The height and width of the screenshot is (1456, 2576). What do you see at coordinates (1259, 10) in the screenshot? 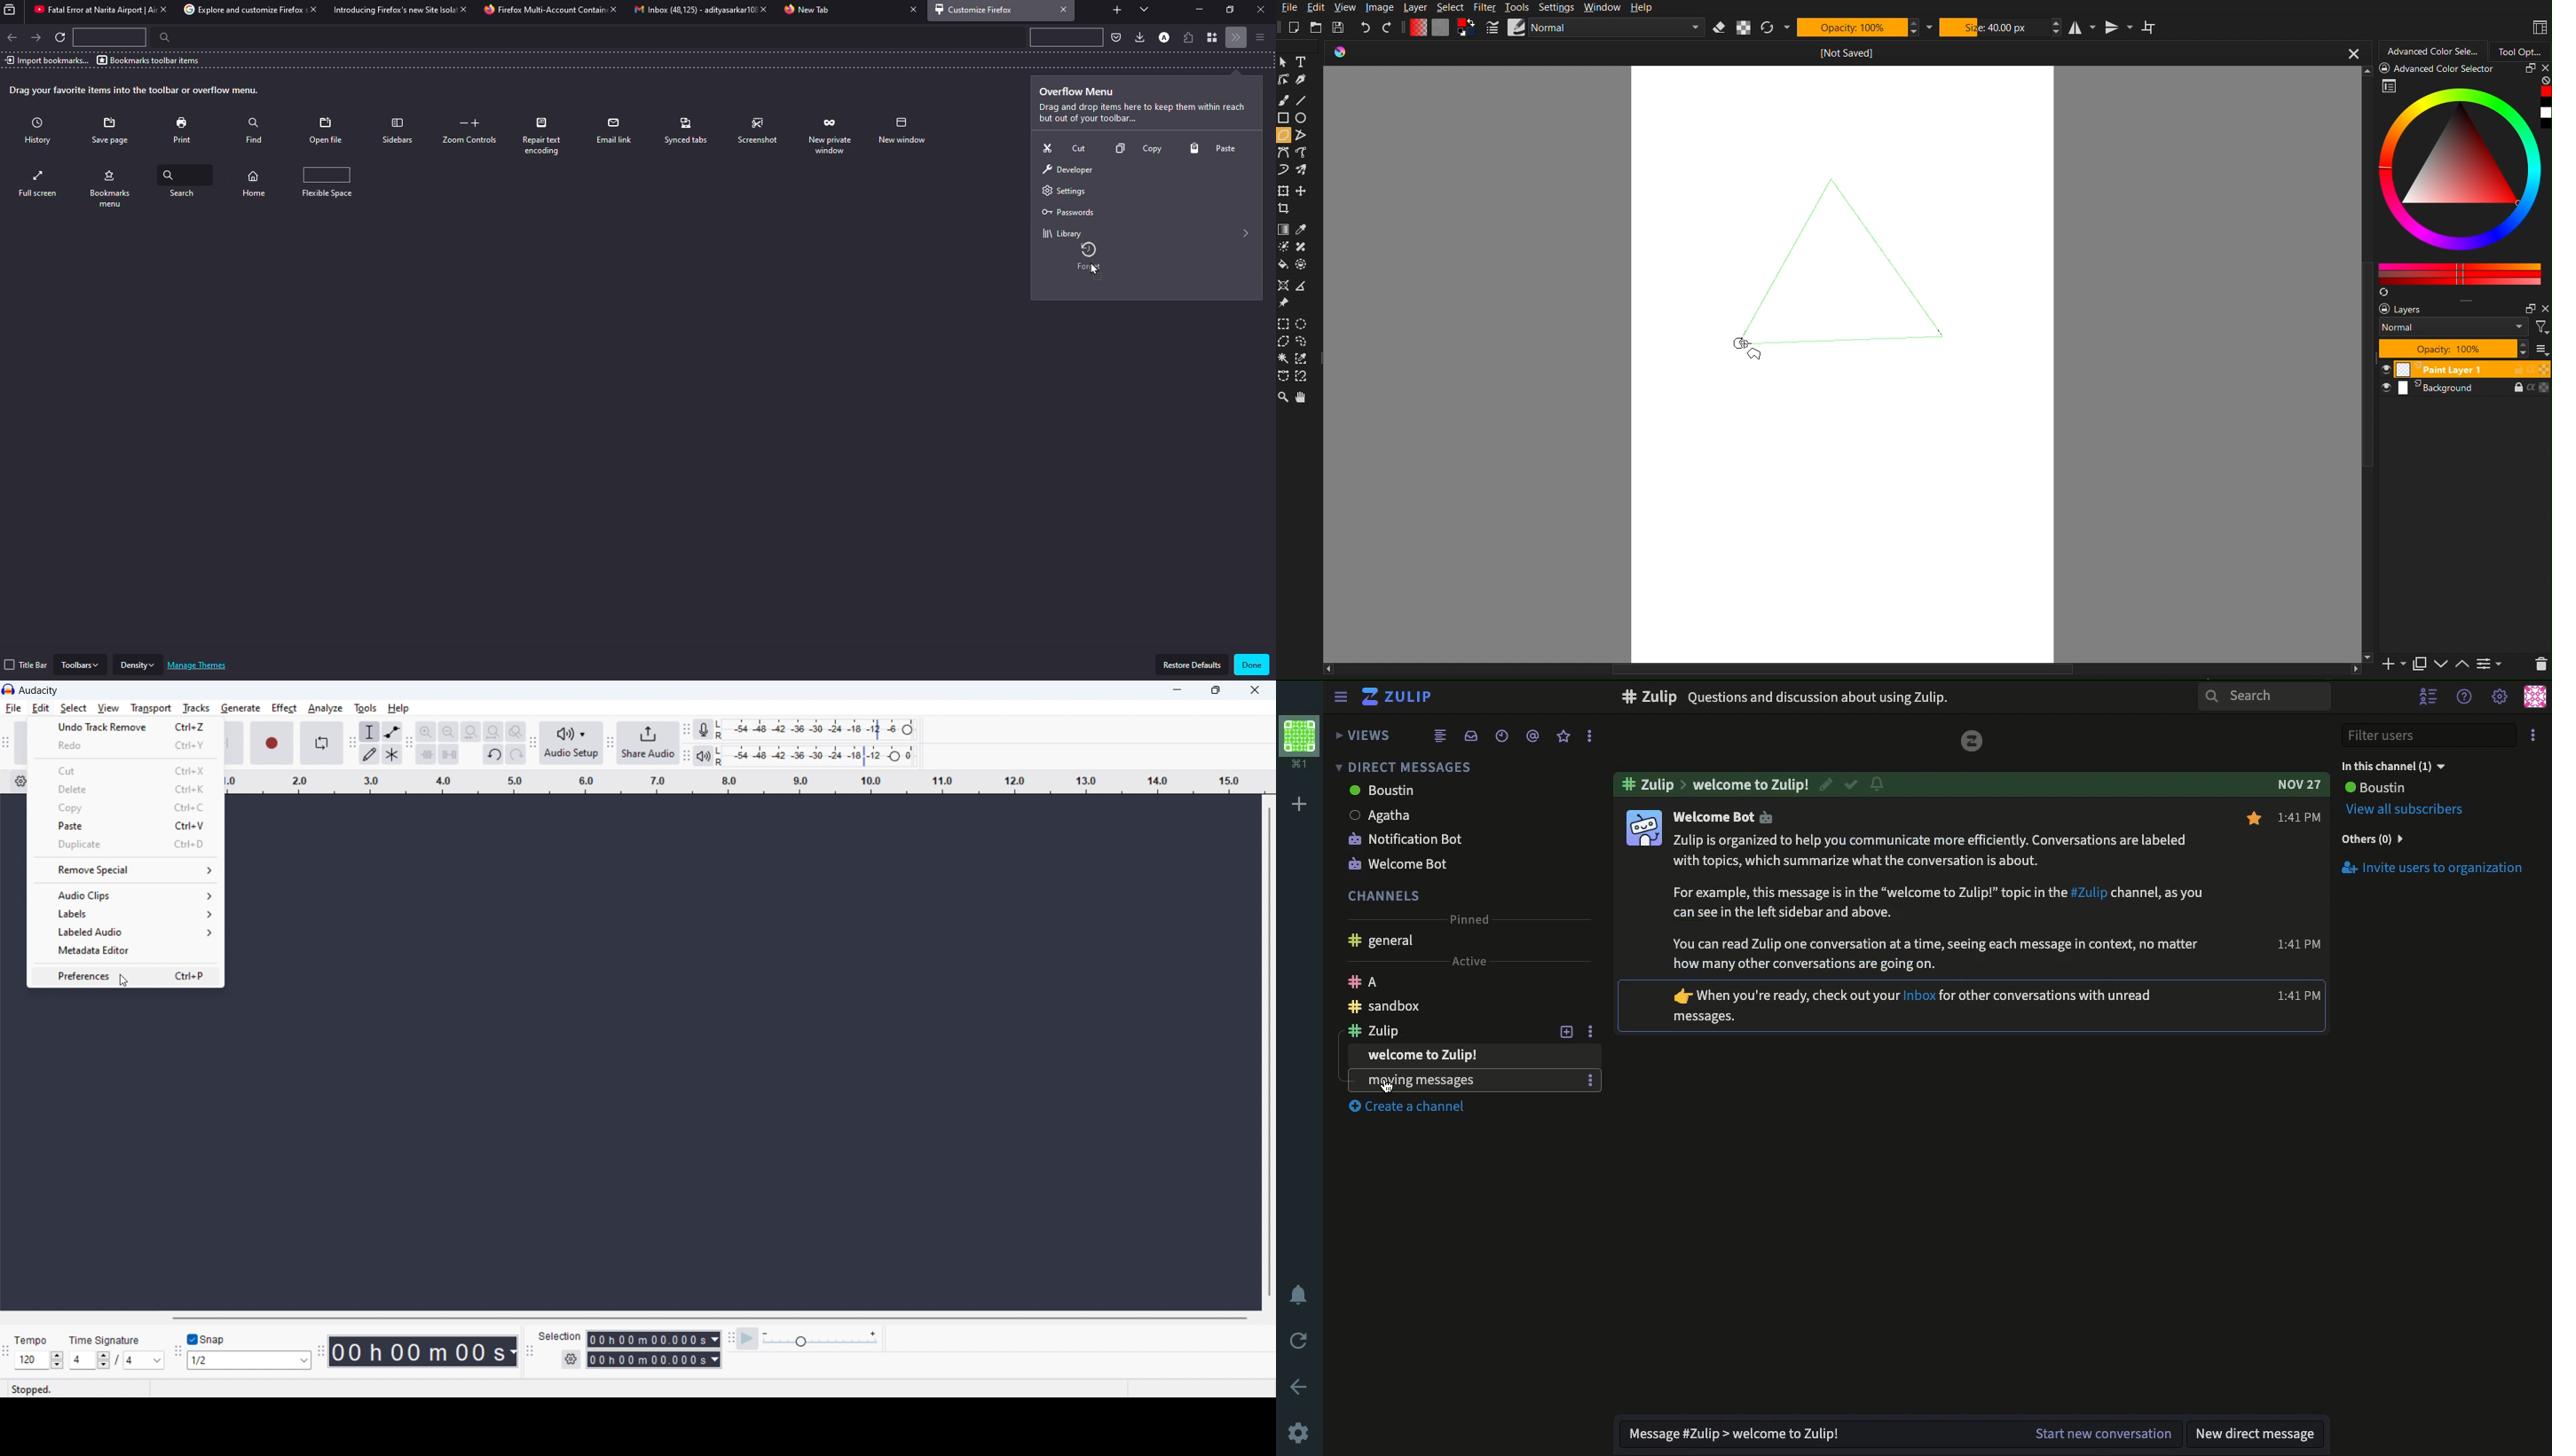
I see `close` at bounding box center [1259, 10].